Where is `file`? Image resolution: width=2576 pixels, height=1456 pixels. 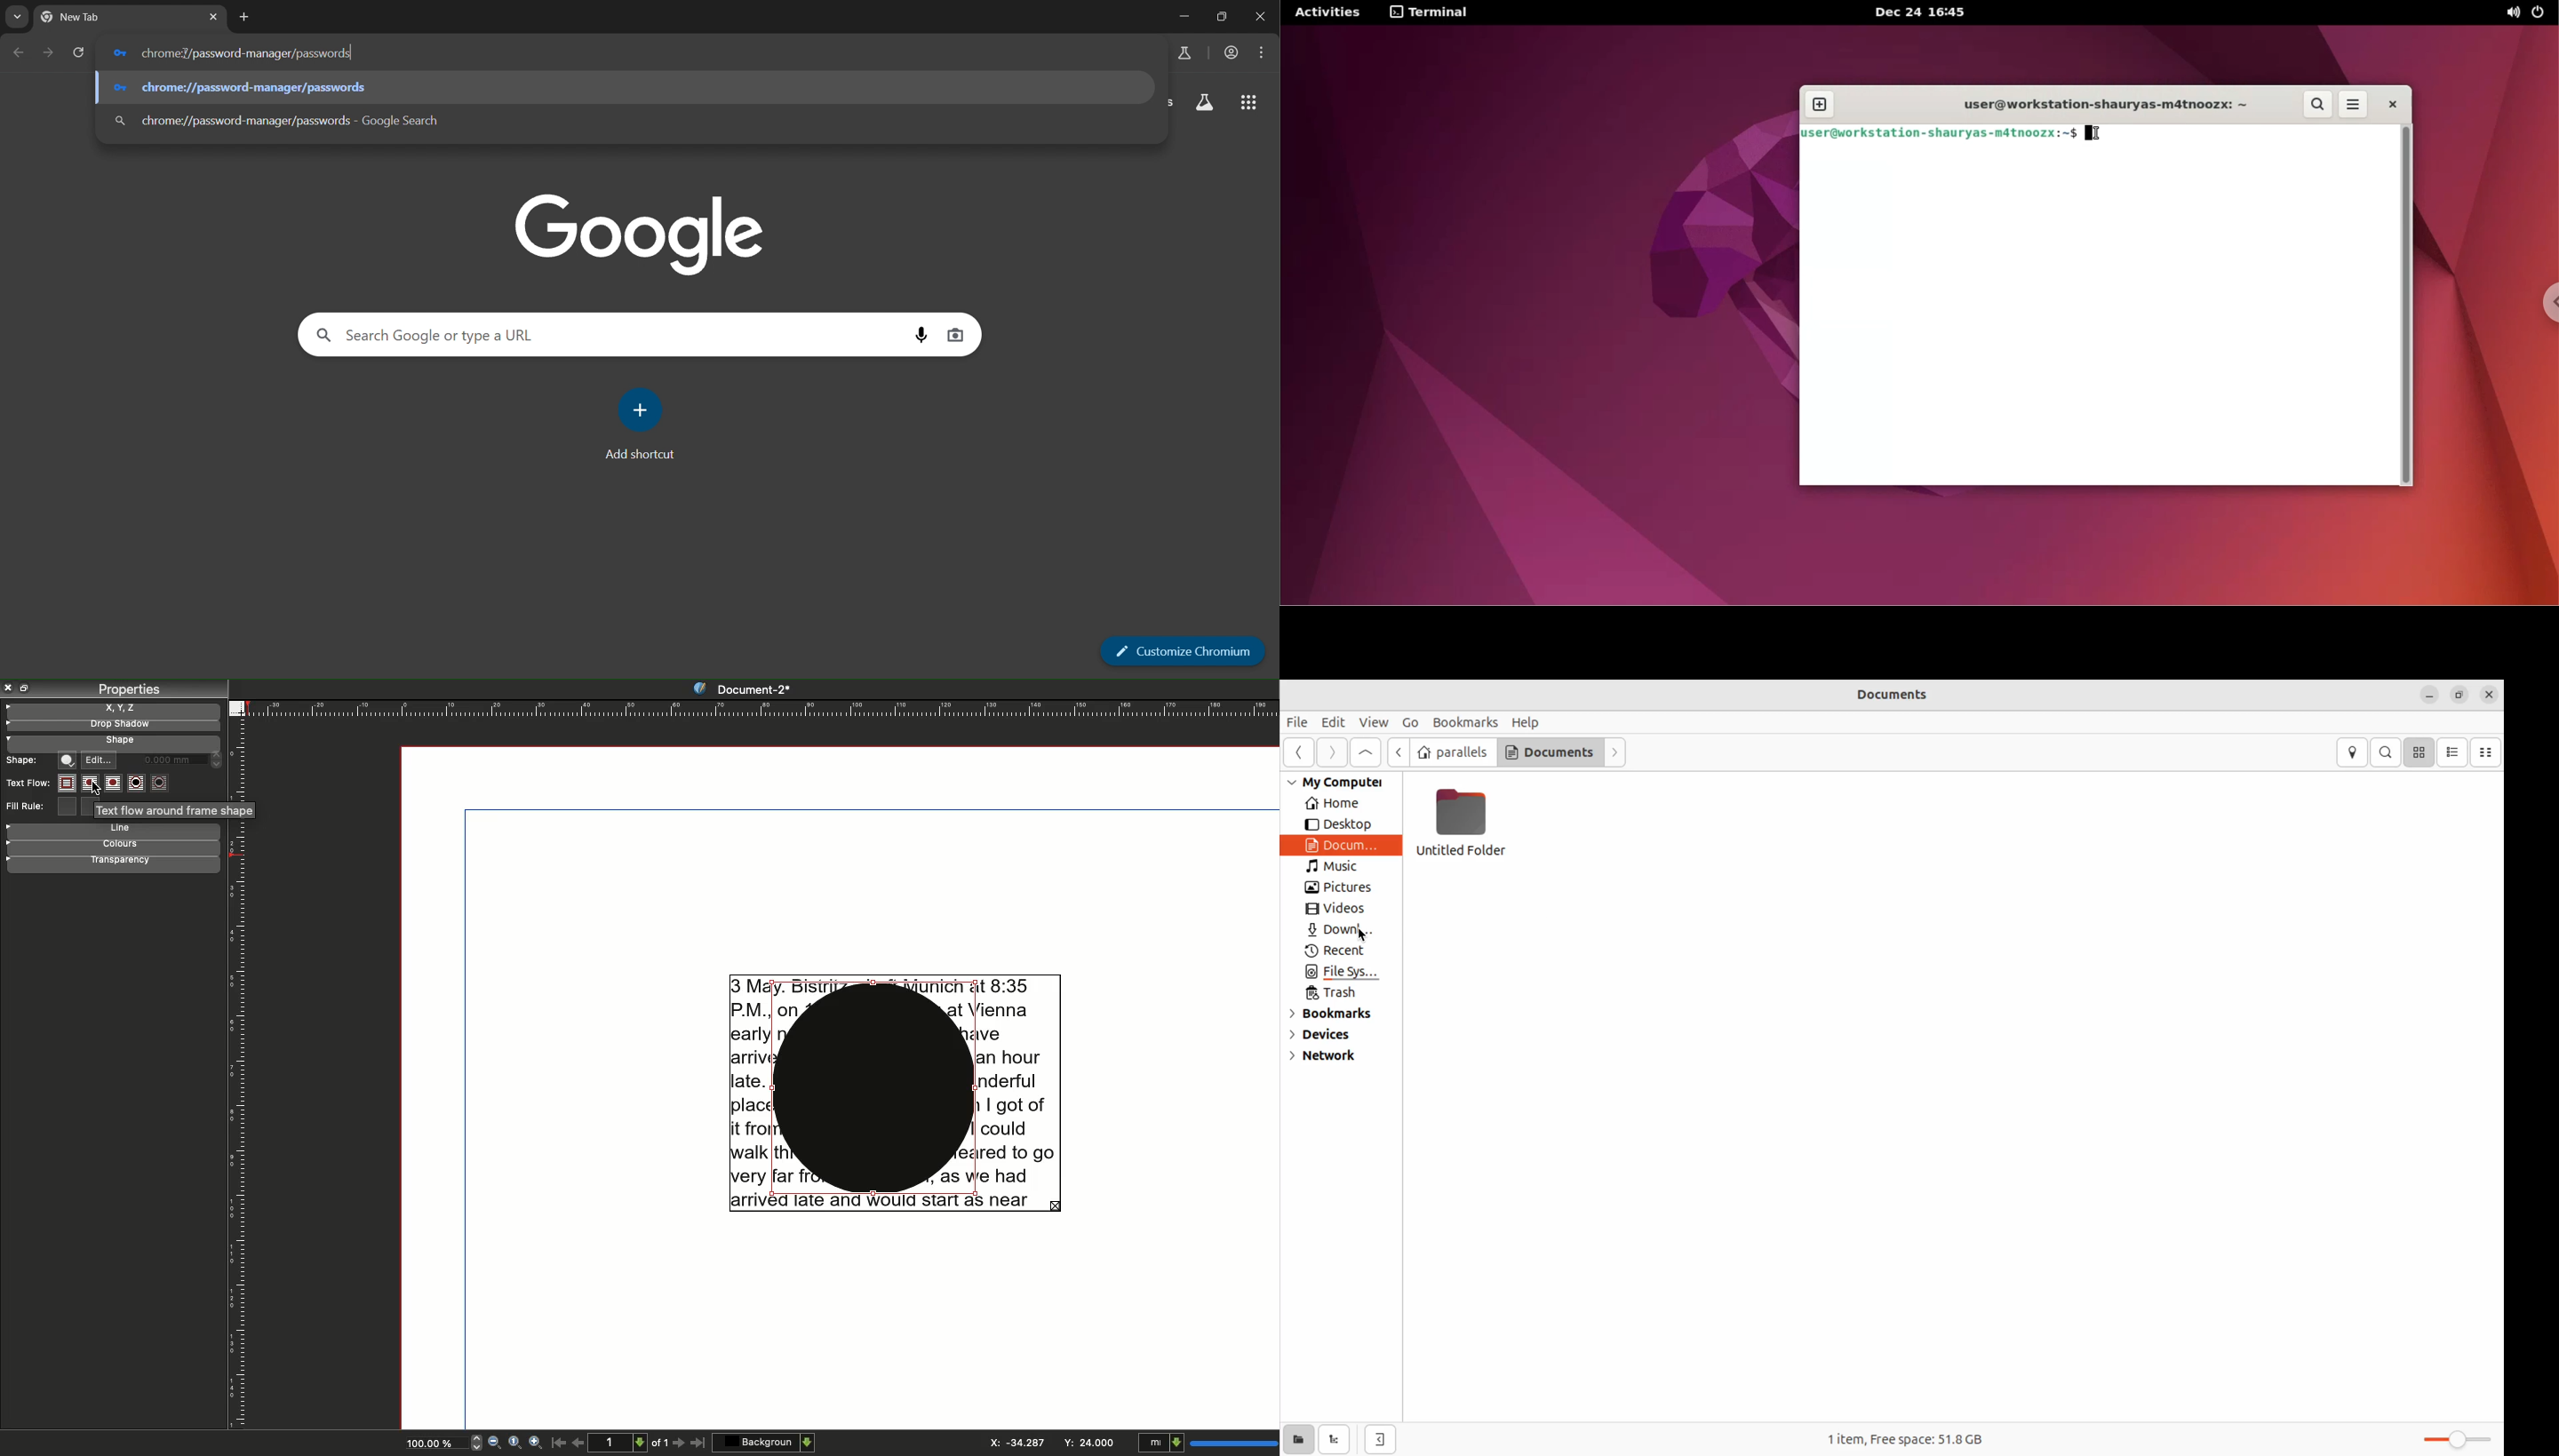 file is located at coordinates (1300, 723).